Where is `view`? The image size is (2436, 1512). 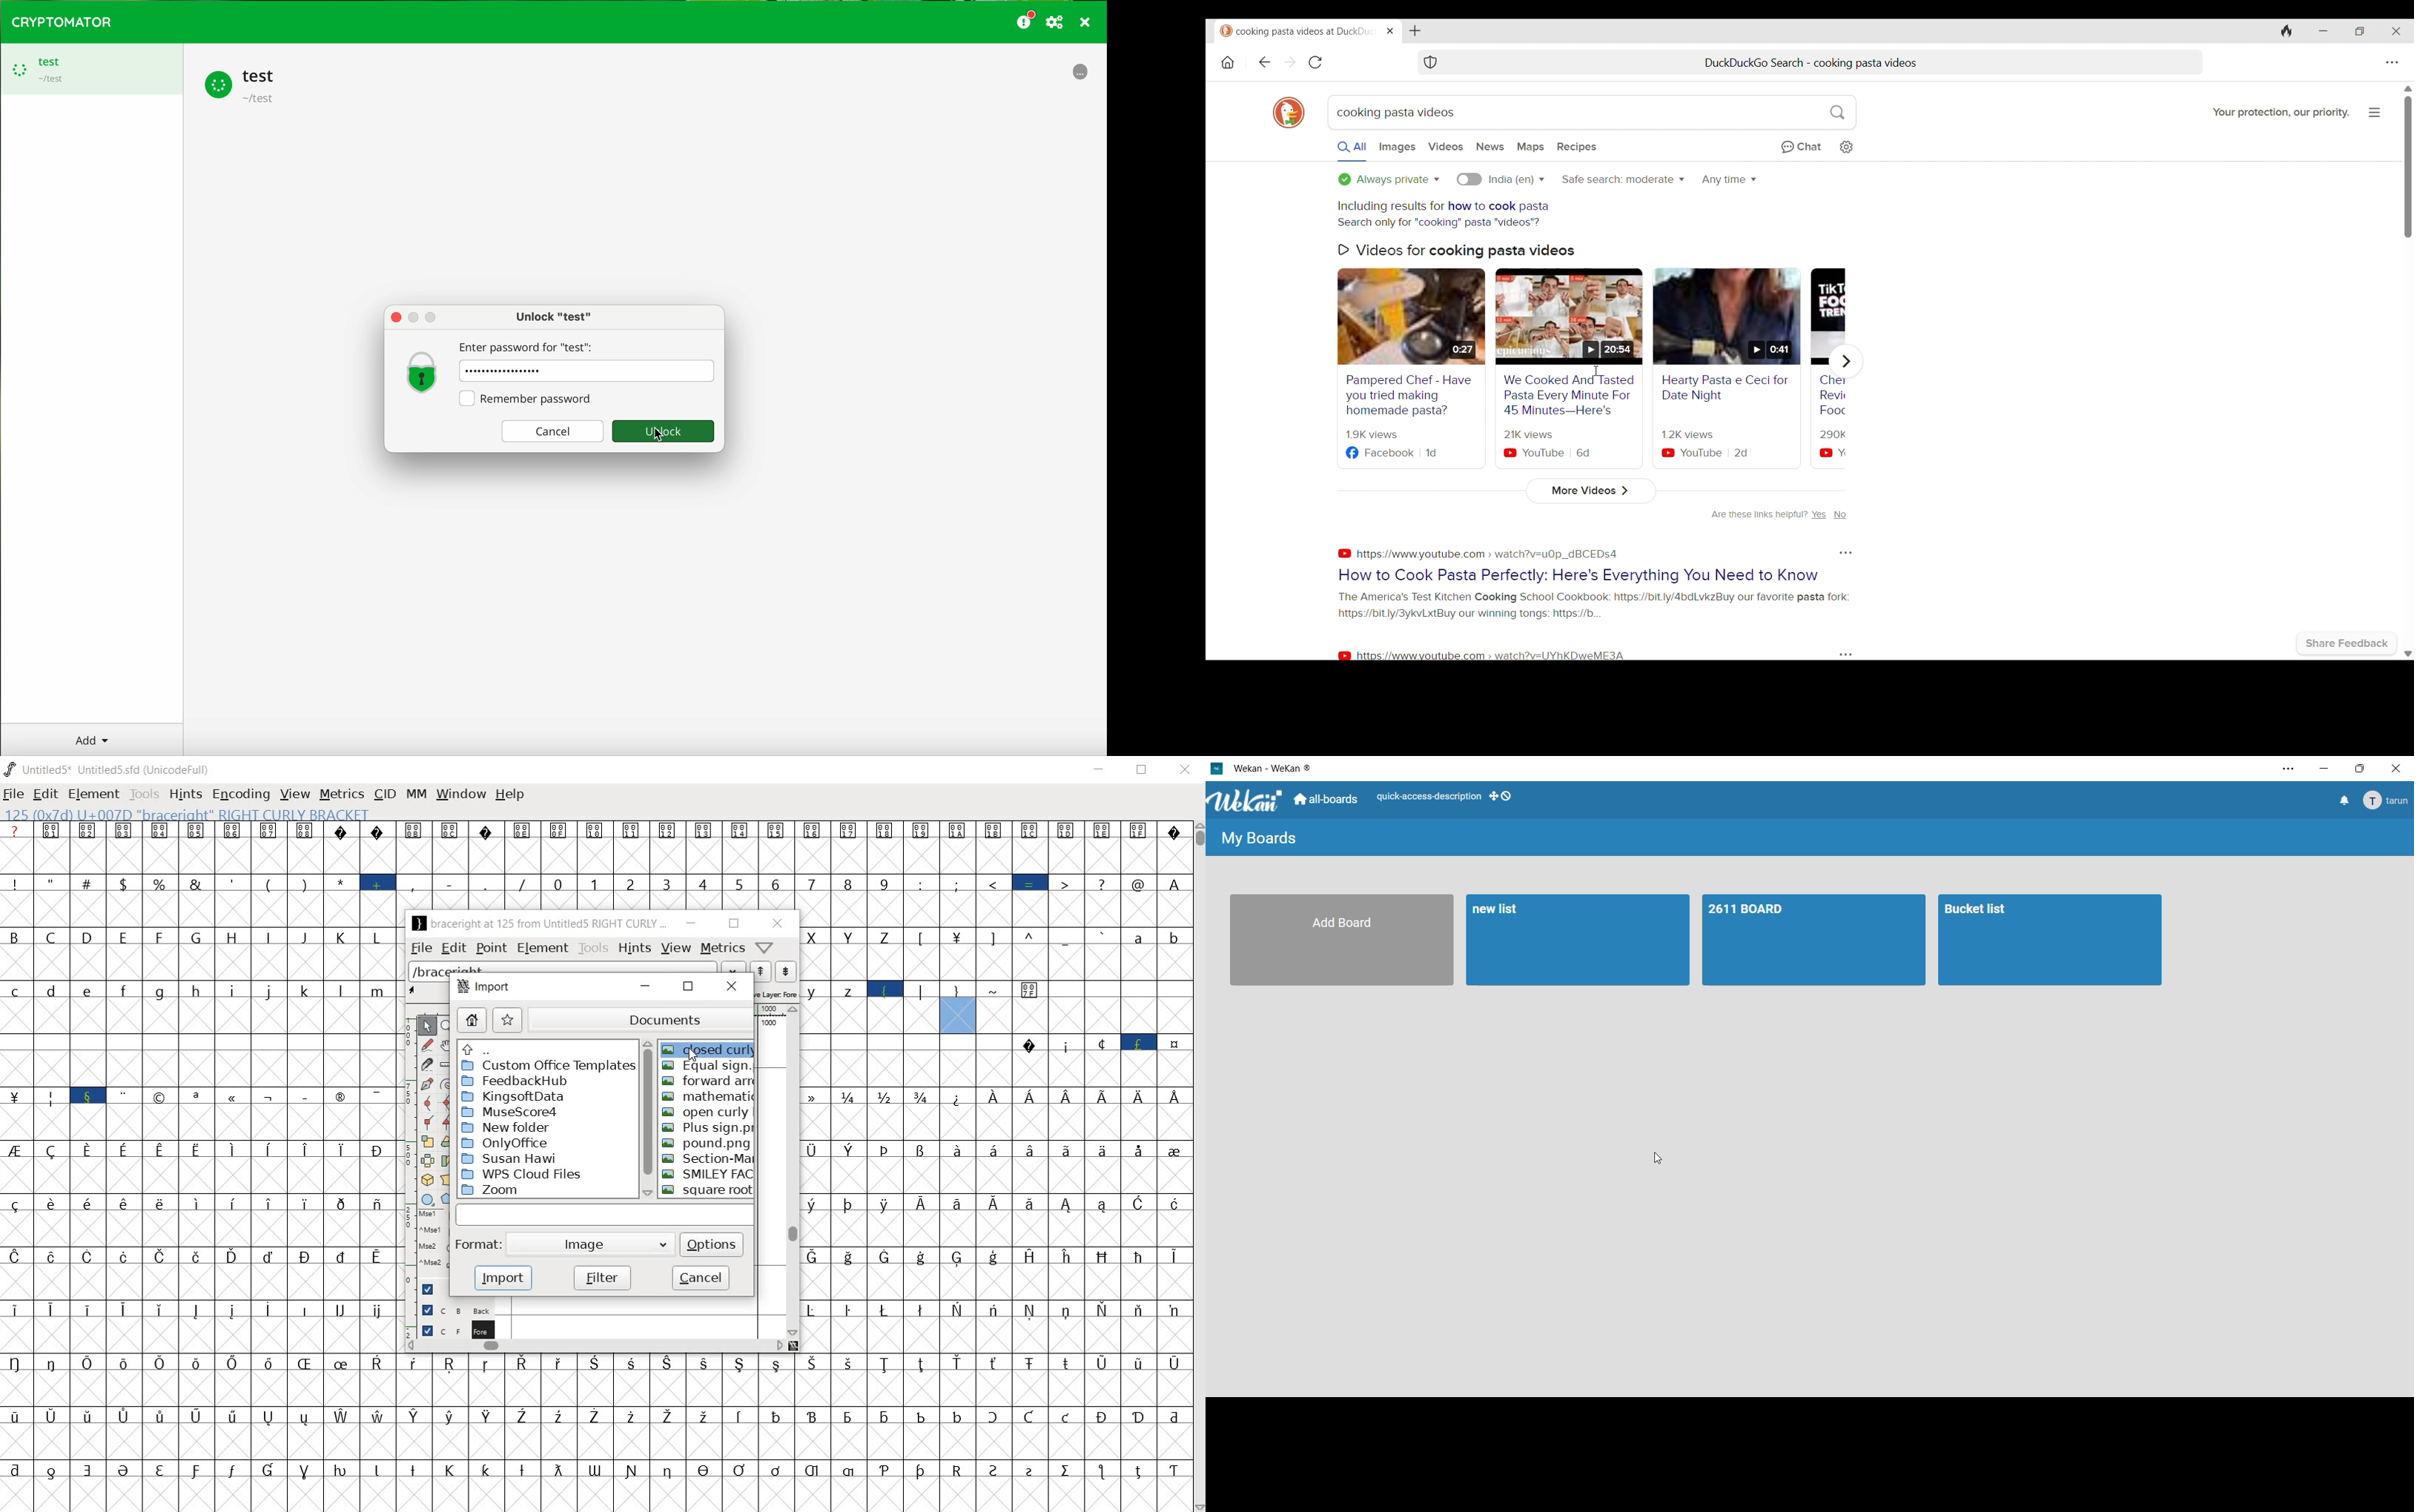
view is located at coordinates (676, 949).